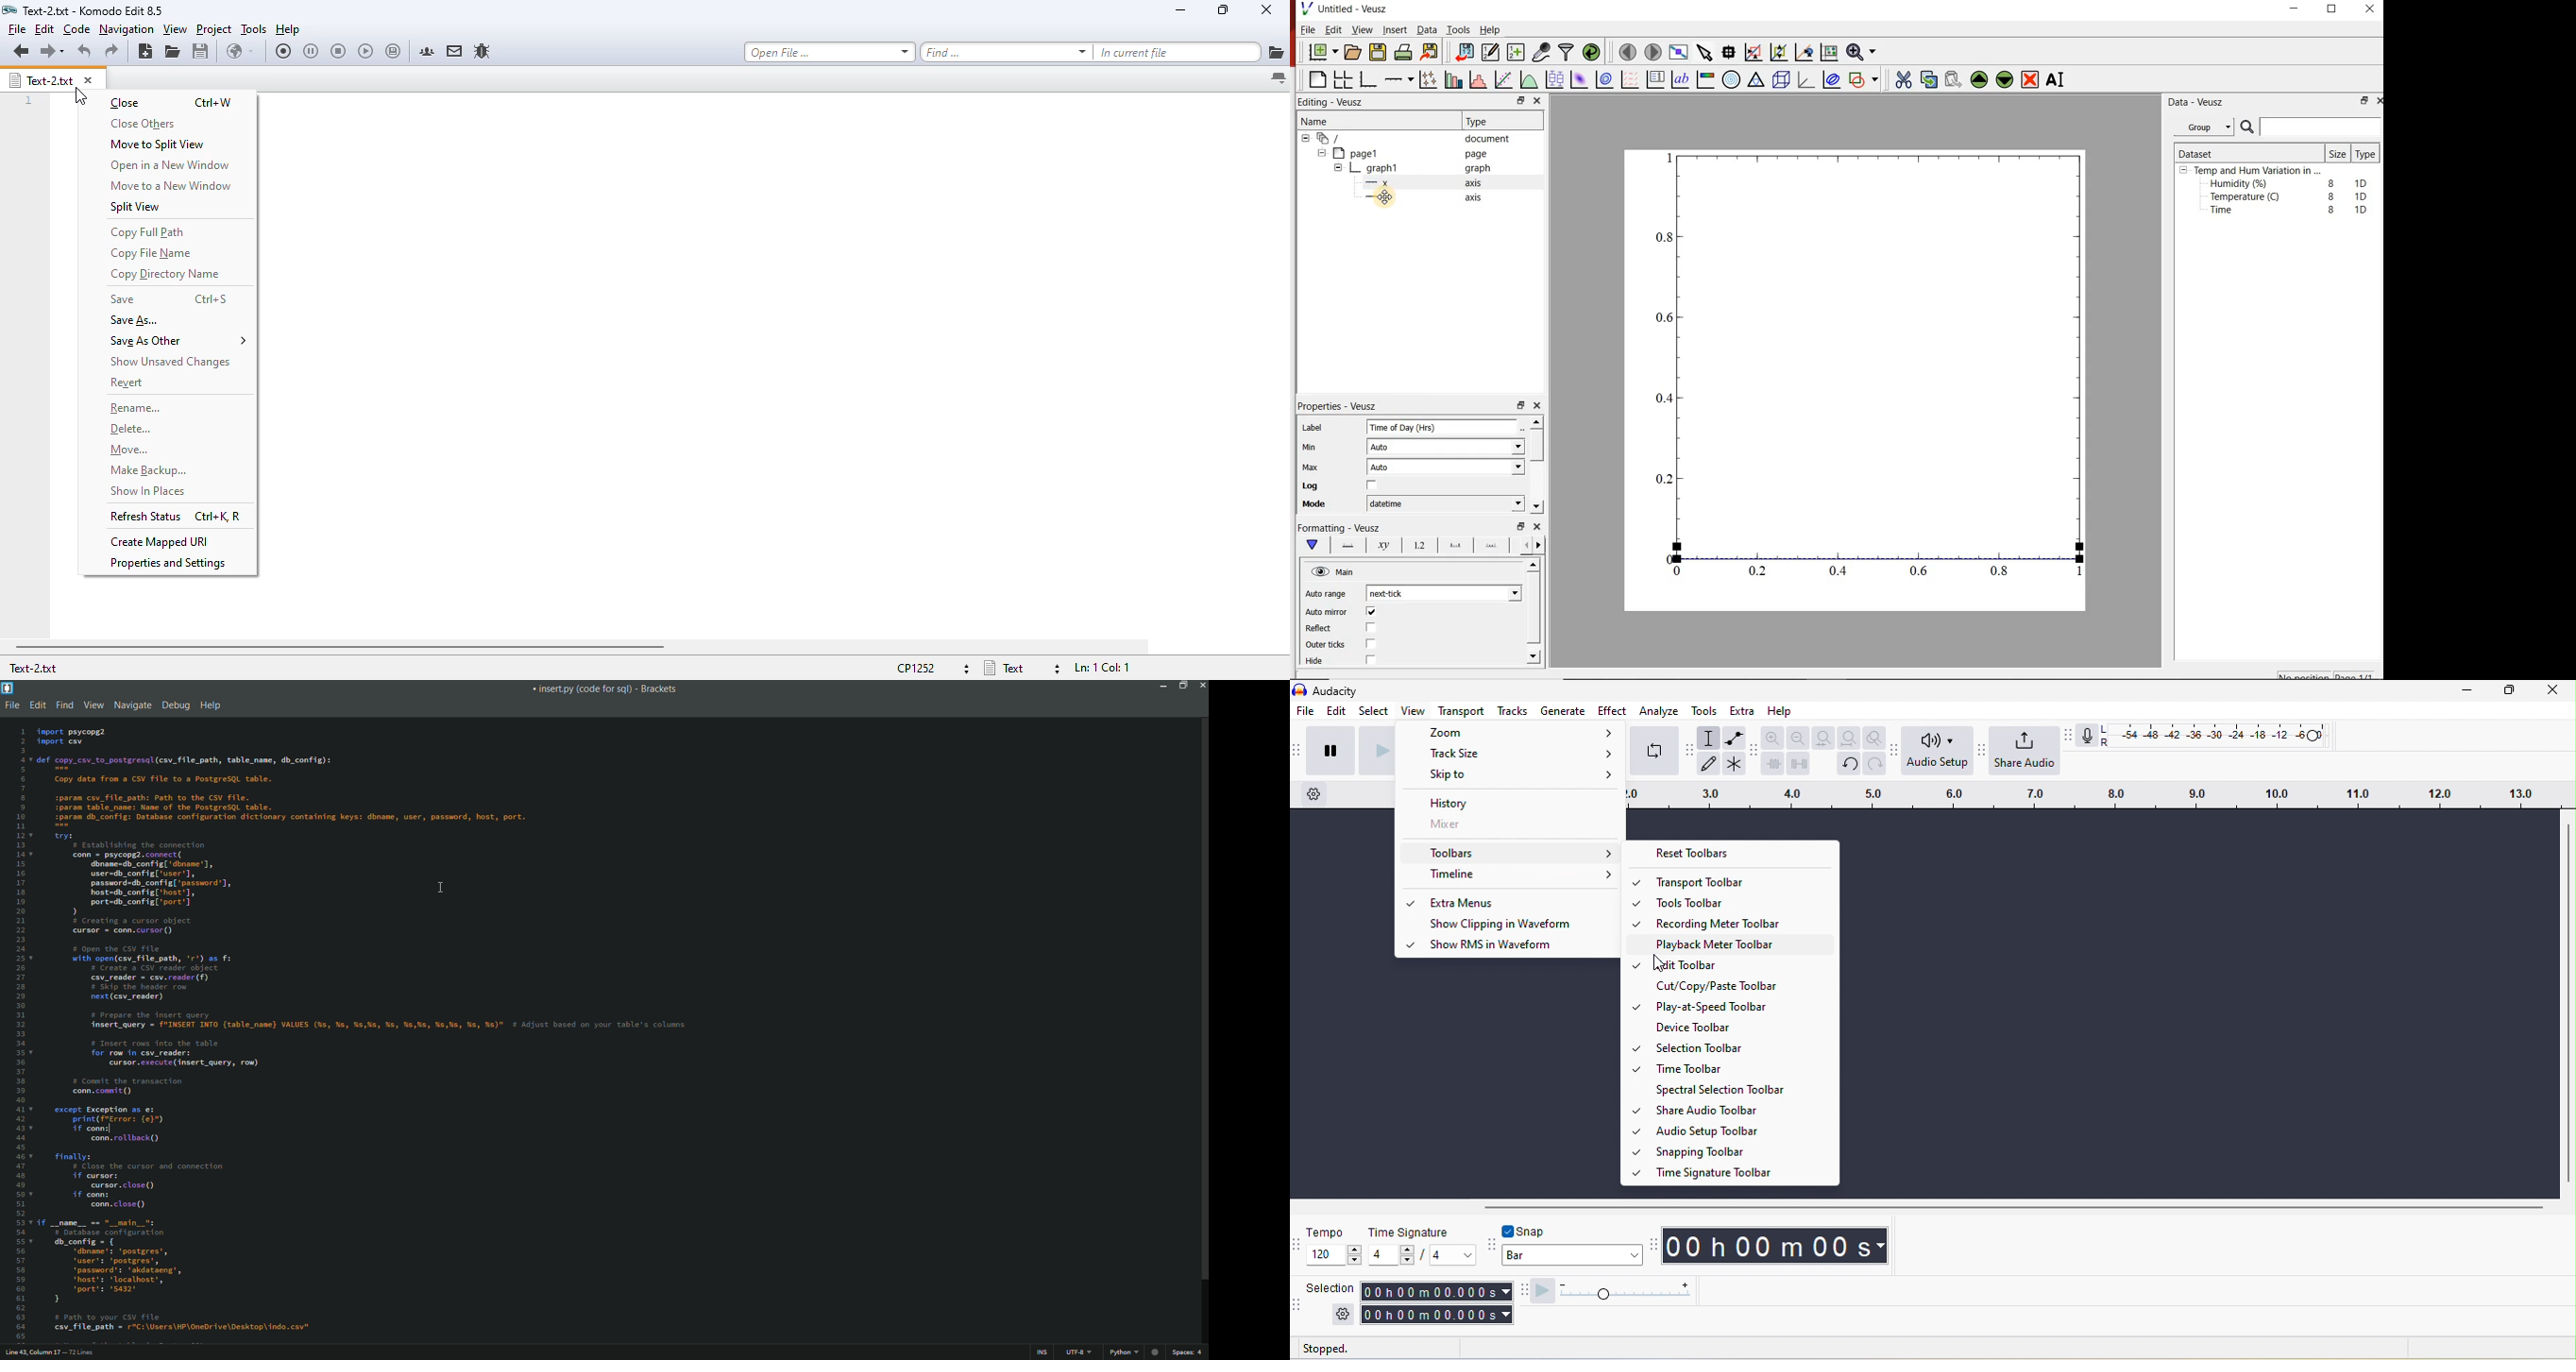  I want to click on show unsaved changes, so click(168, 361).